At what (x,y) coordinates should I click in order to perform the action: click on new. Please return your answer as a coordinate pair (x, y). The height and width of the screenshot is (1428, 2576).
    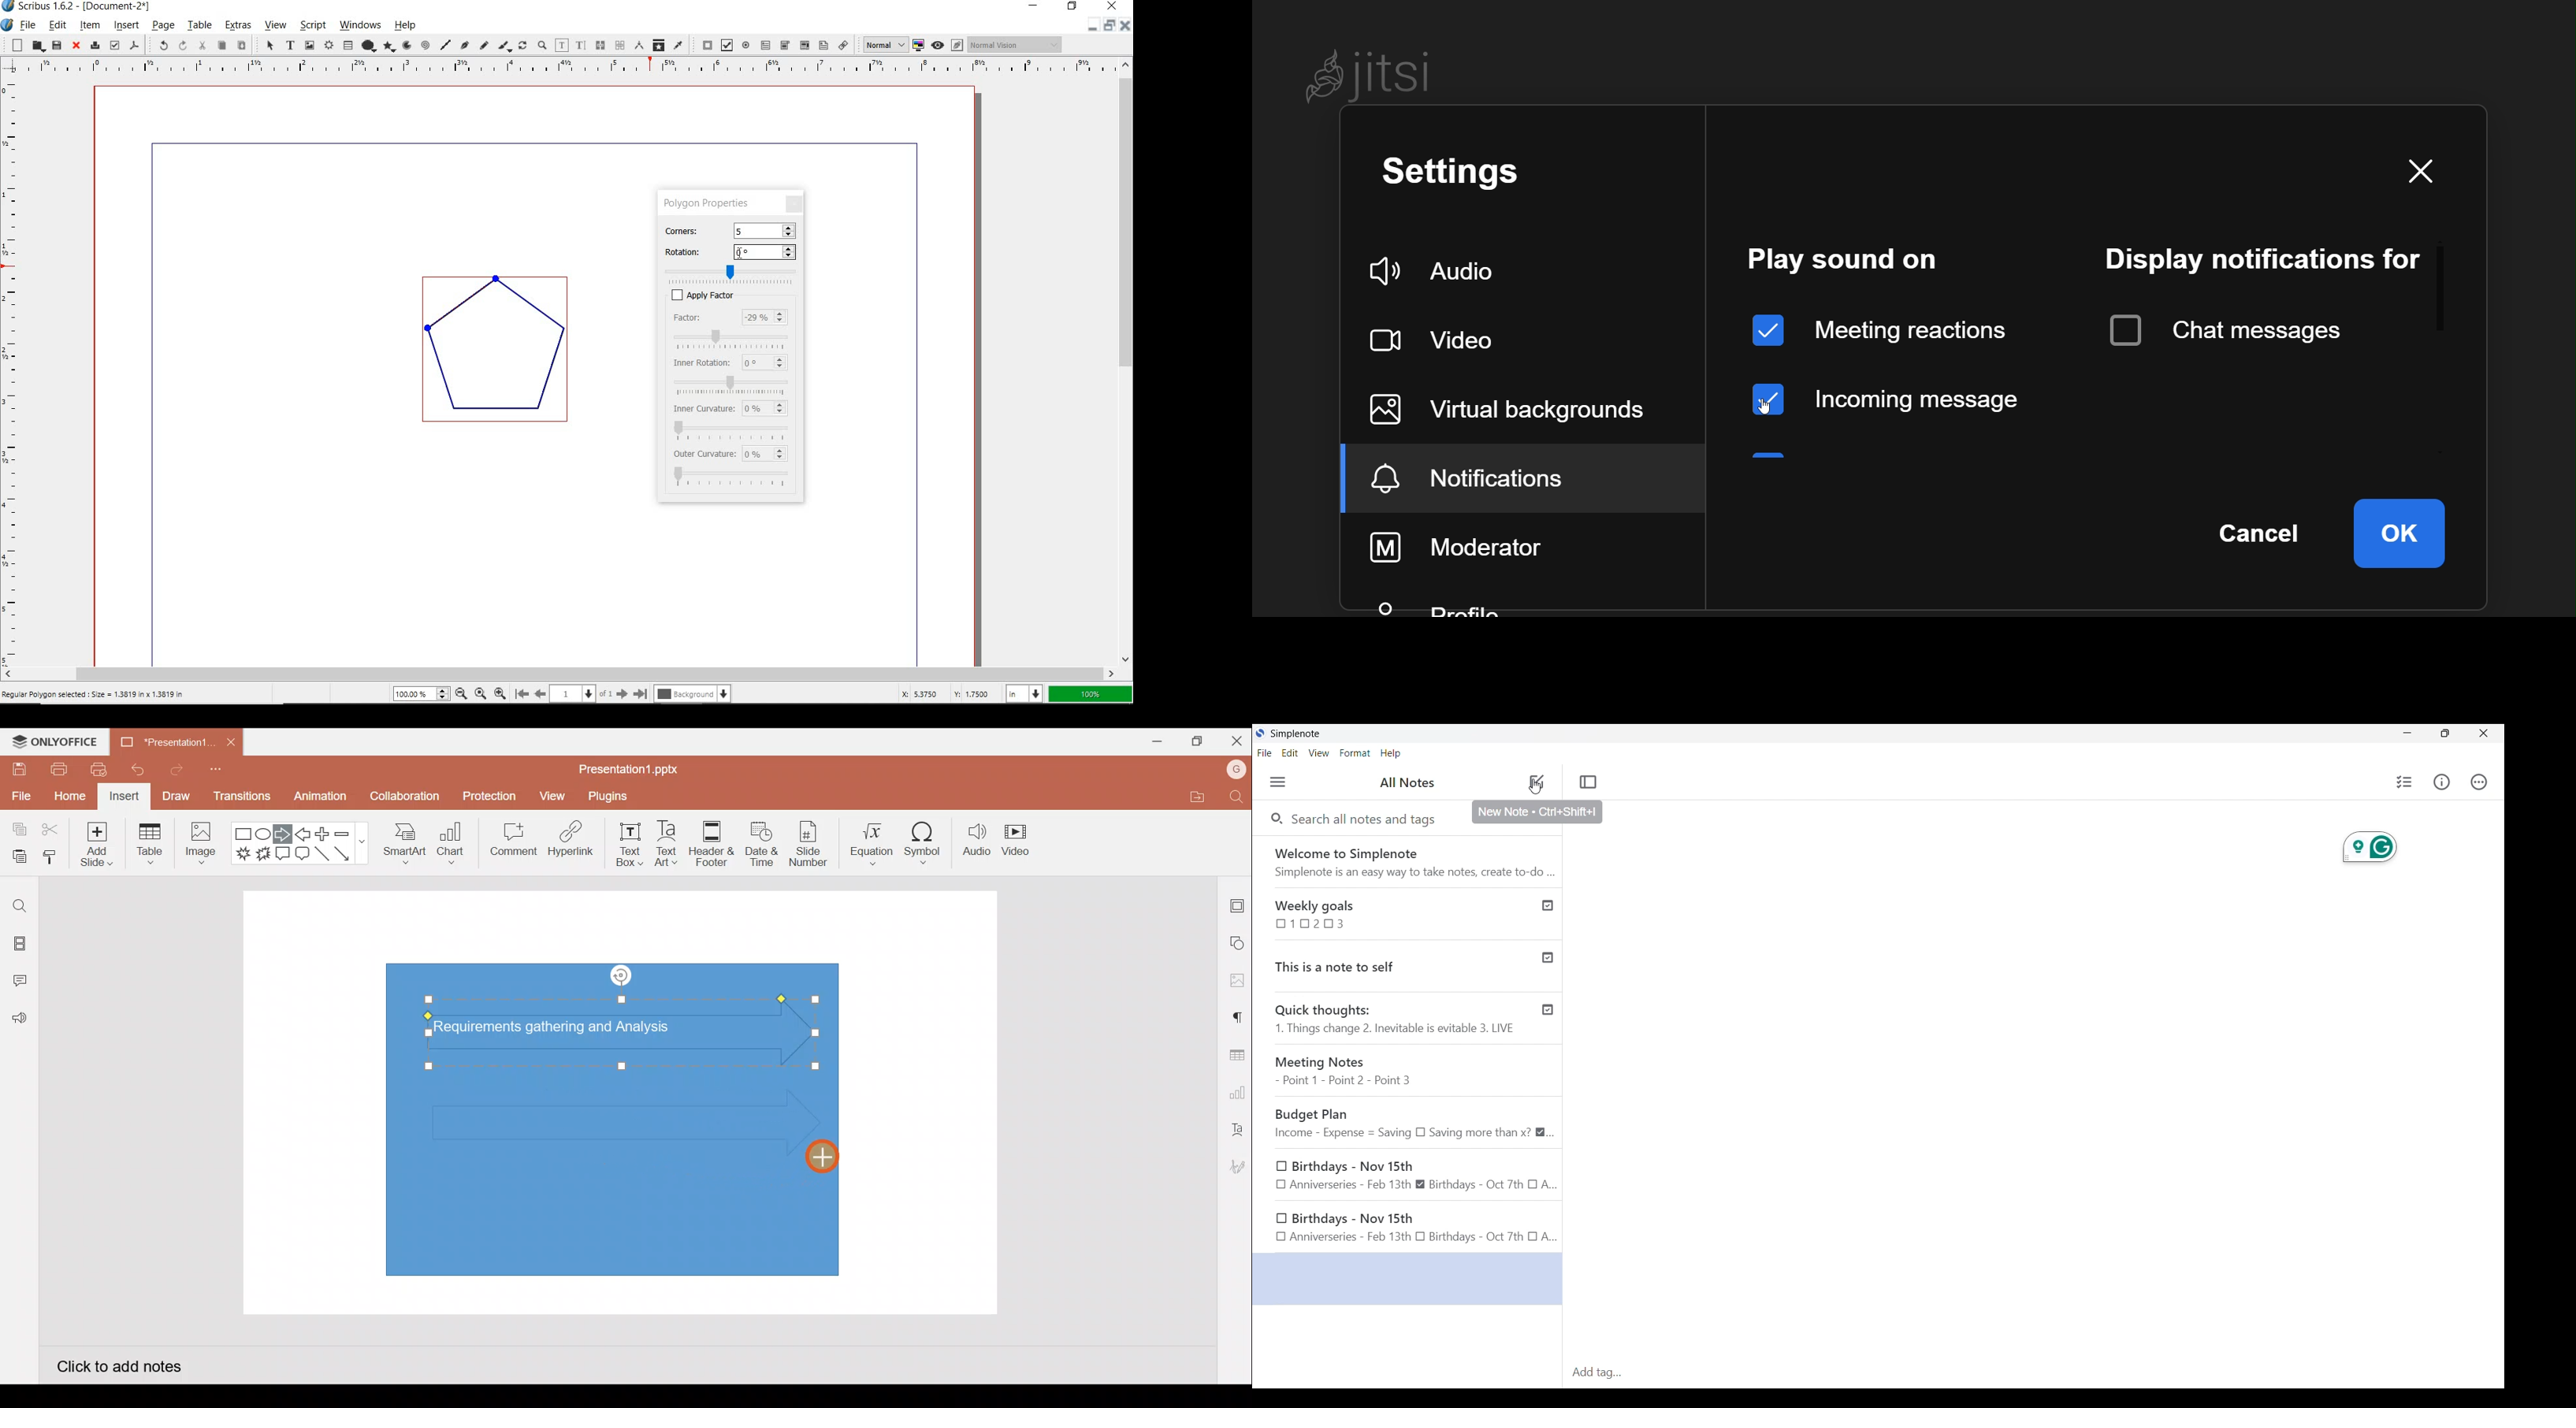
    Looking at the image, I should click on (14, 45).